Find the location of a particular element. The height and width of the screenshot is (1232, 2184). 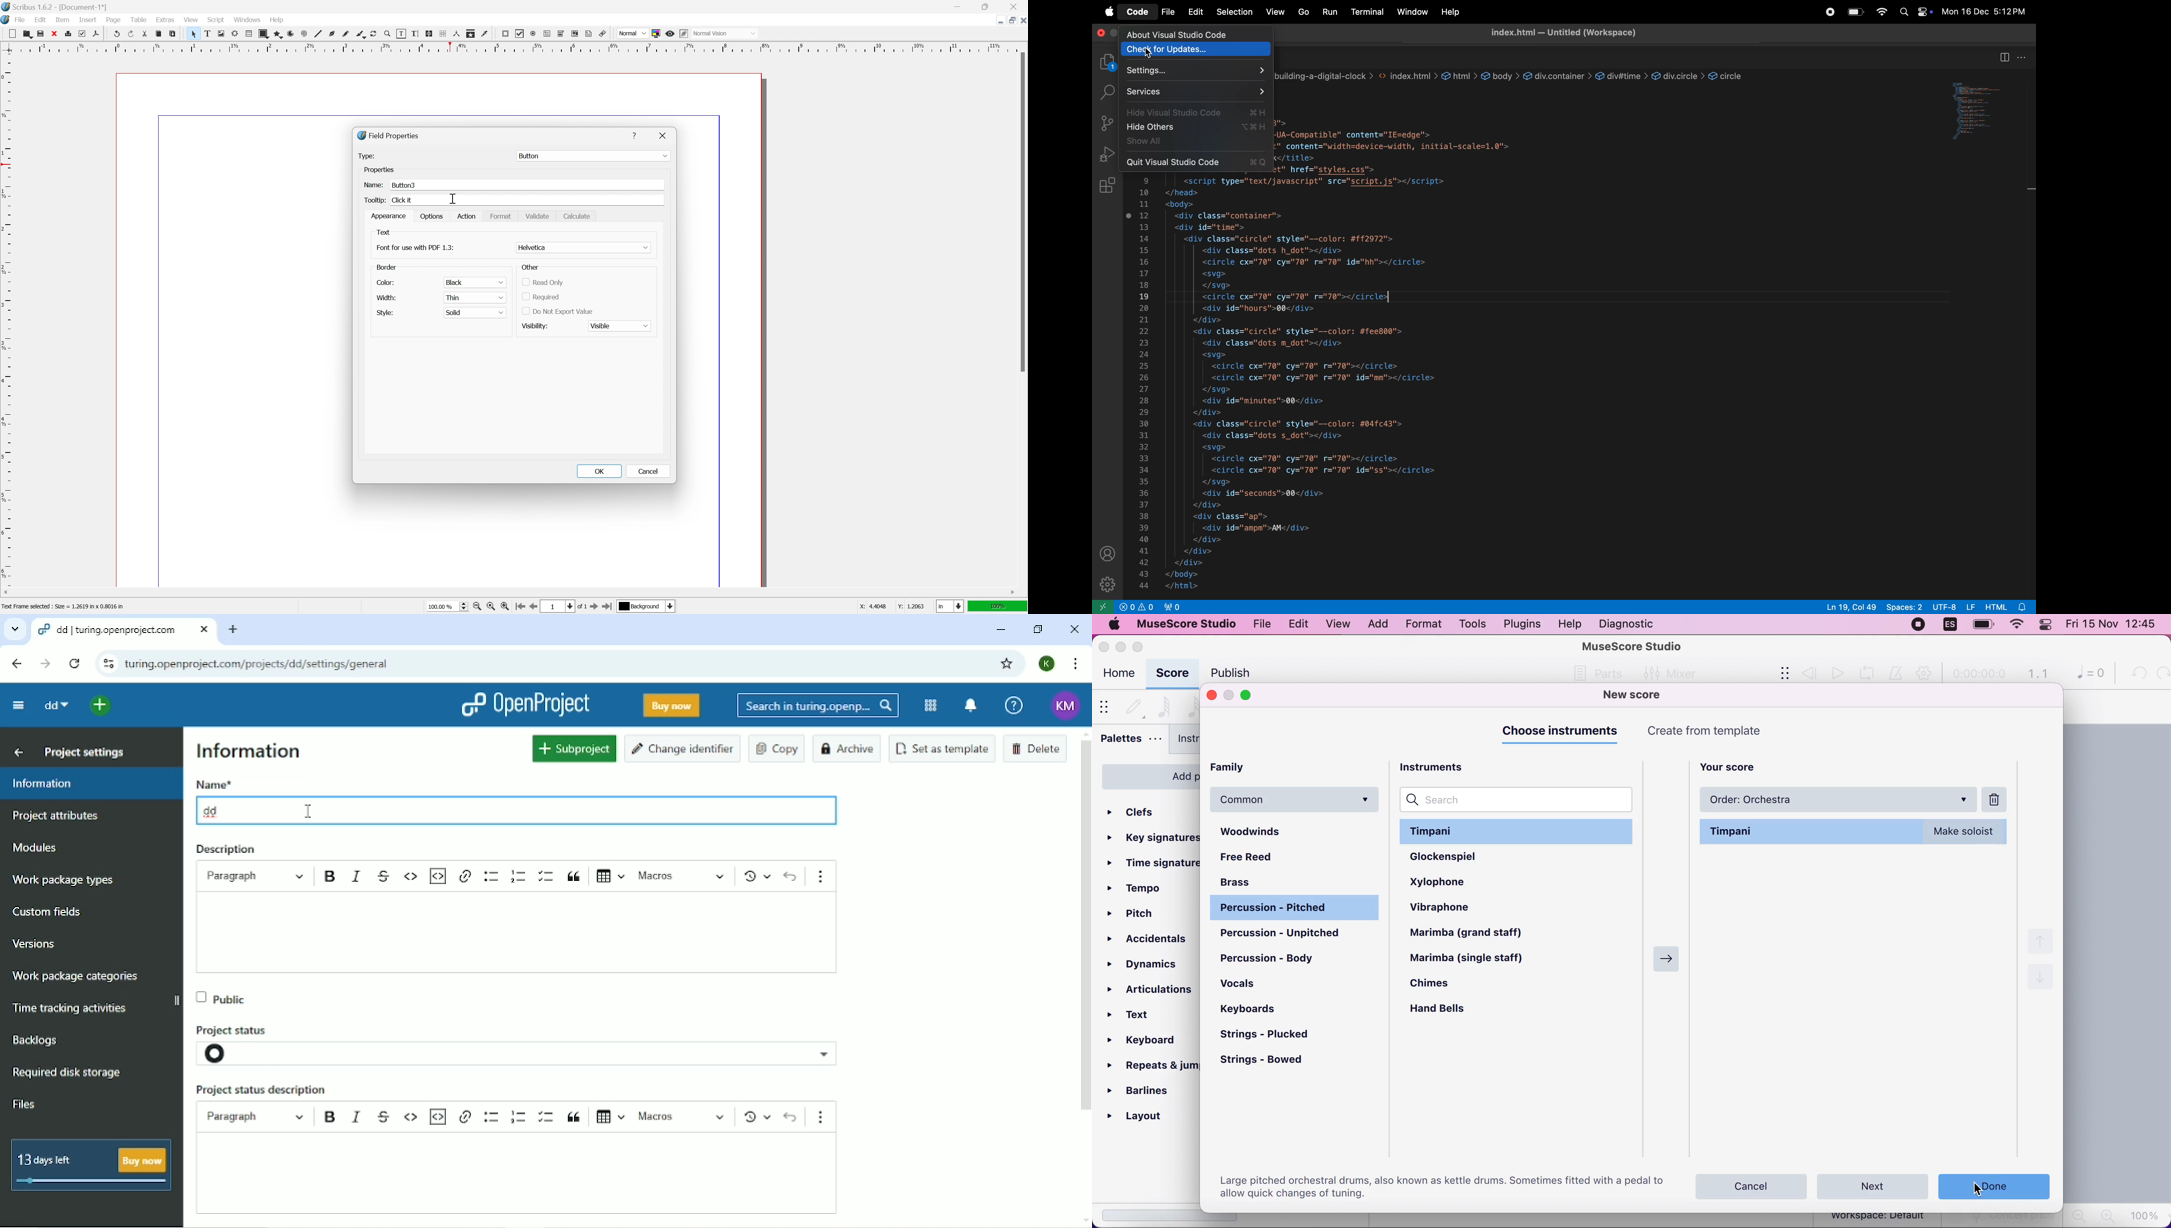

minimize is located at coordinates (1229, 695).